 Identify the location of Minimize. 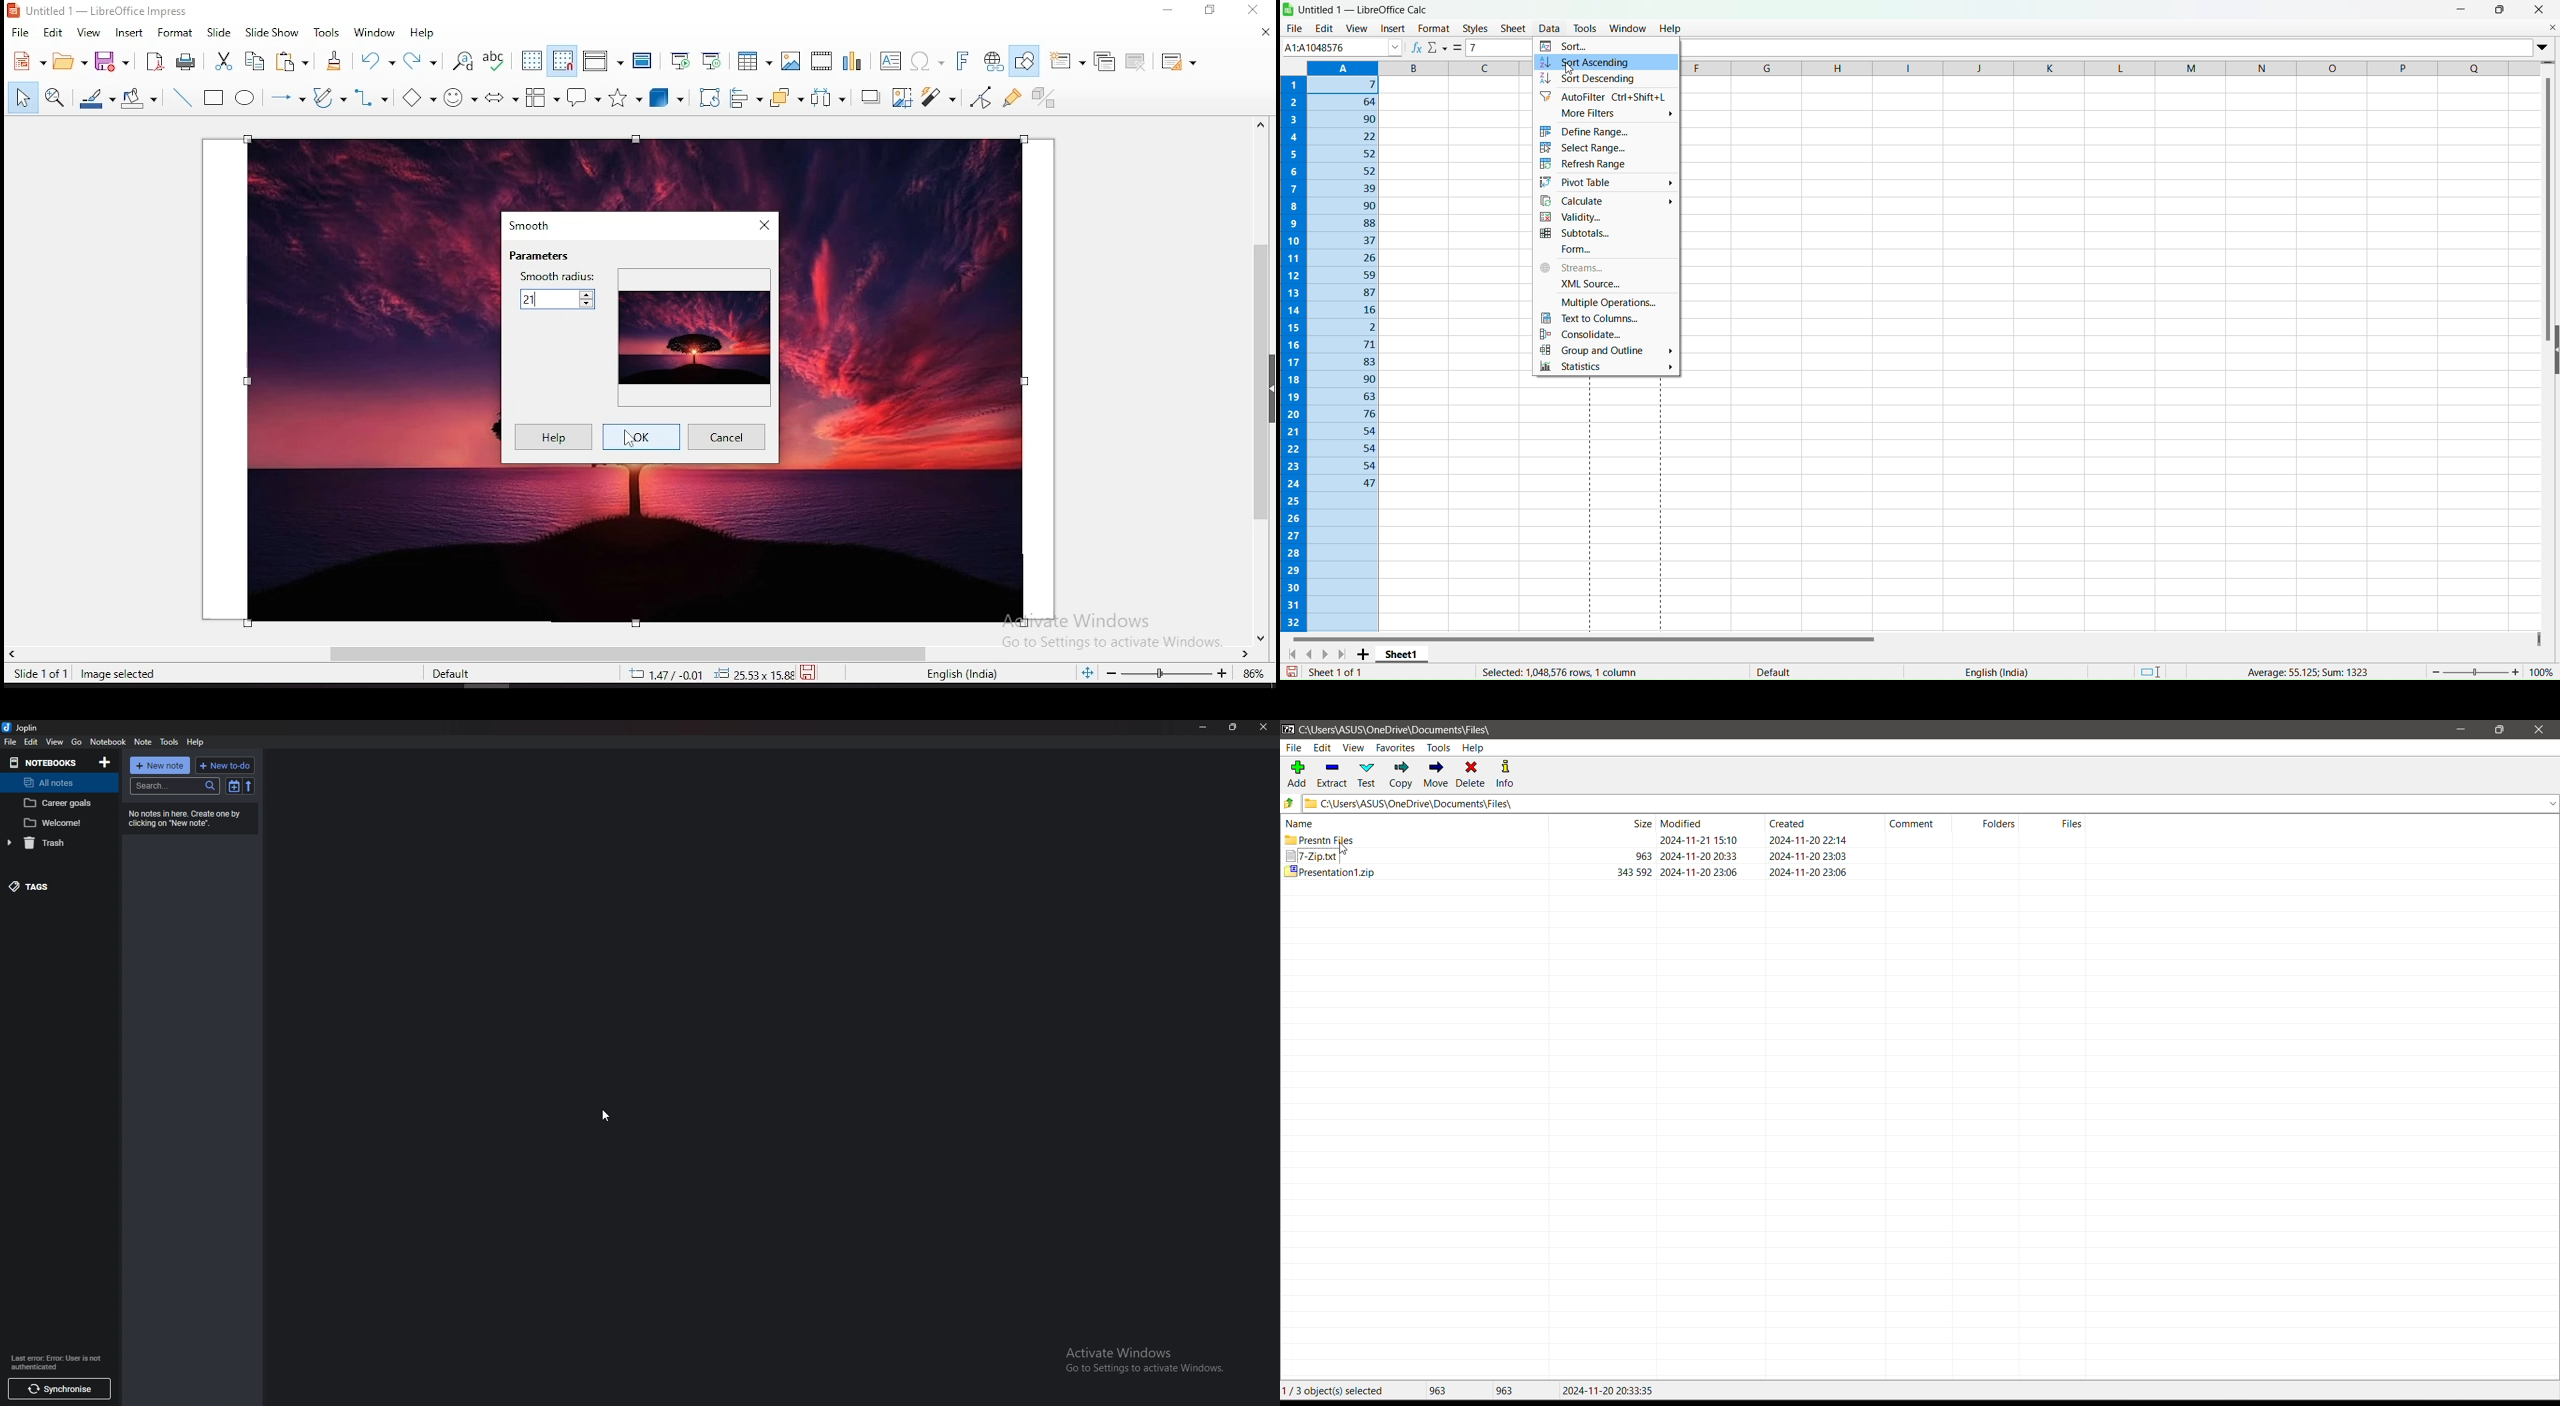
(1203, 726).